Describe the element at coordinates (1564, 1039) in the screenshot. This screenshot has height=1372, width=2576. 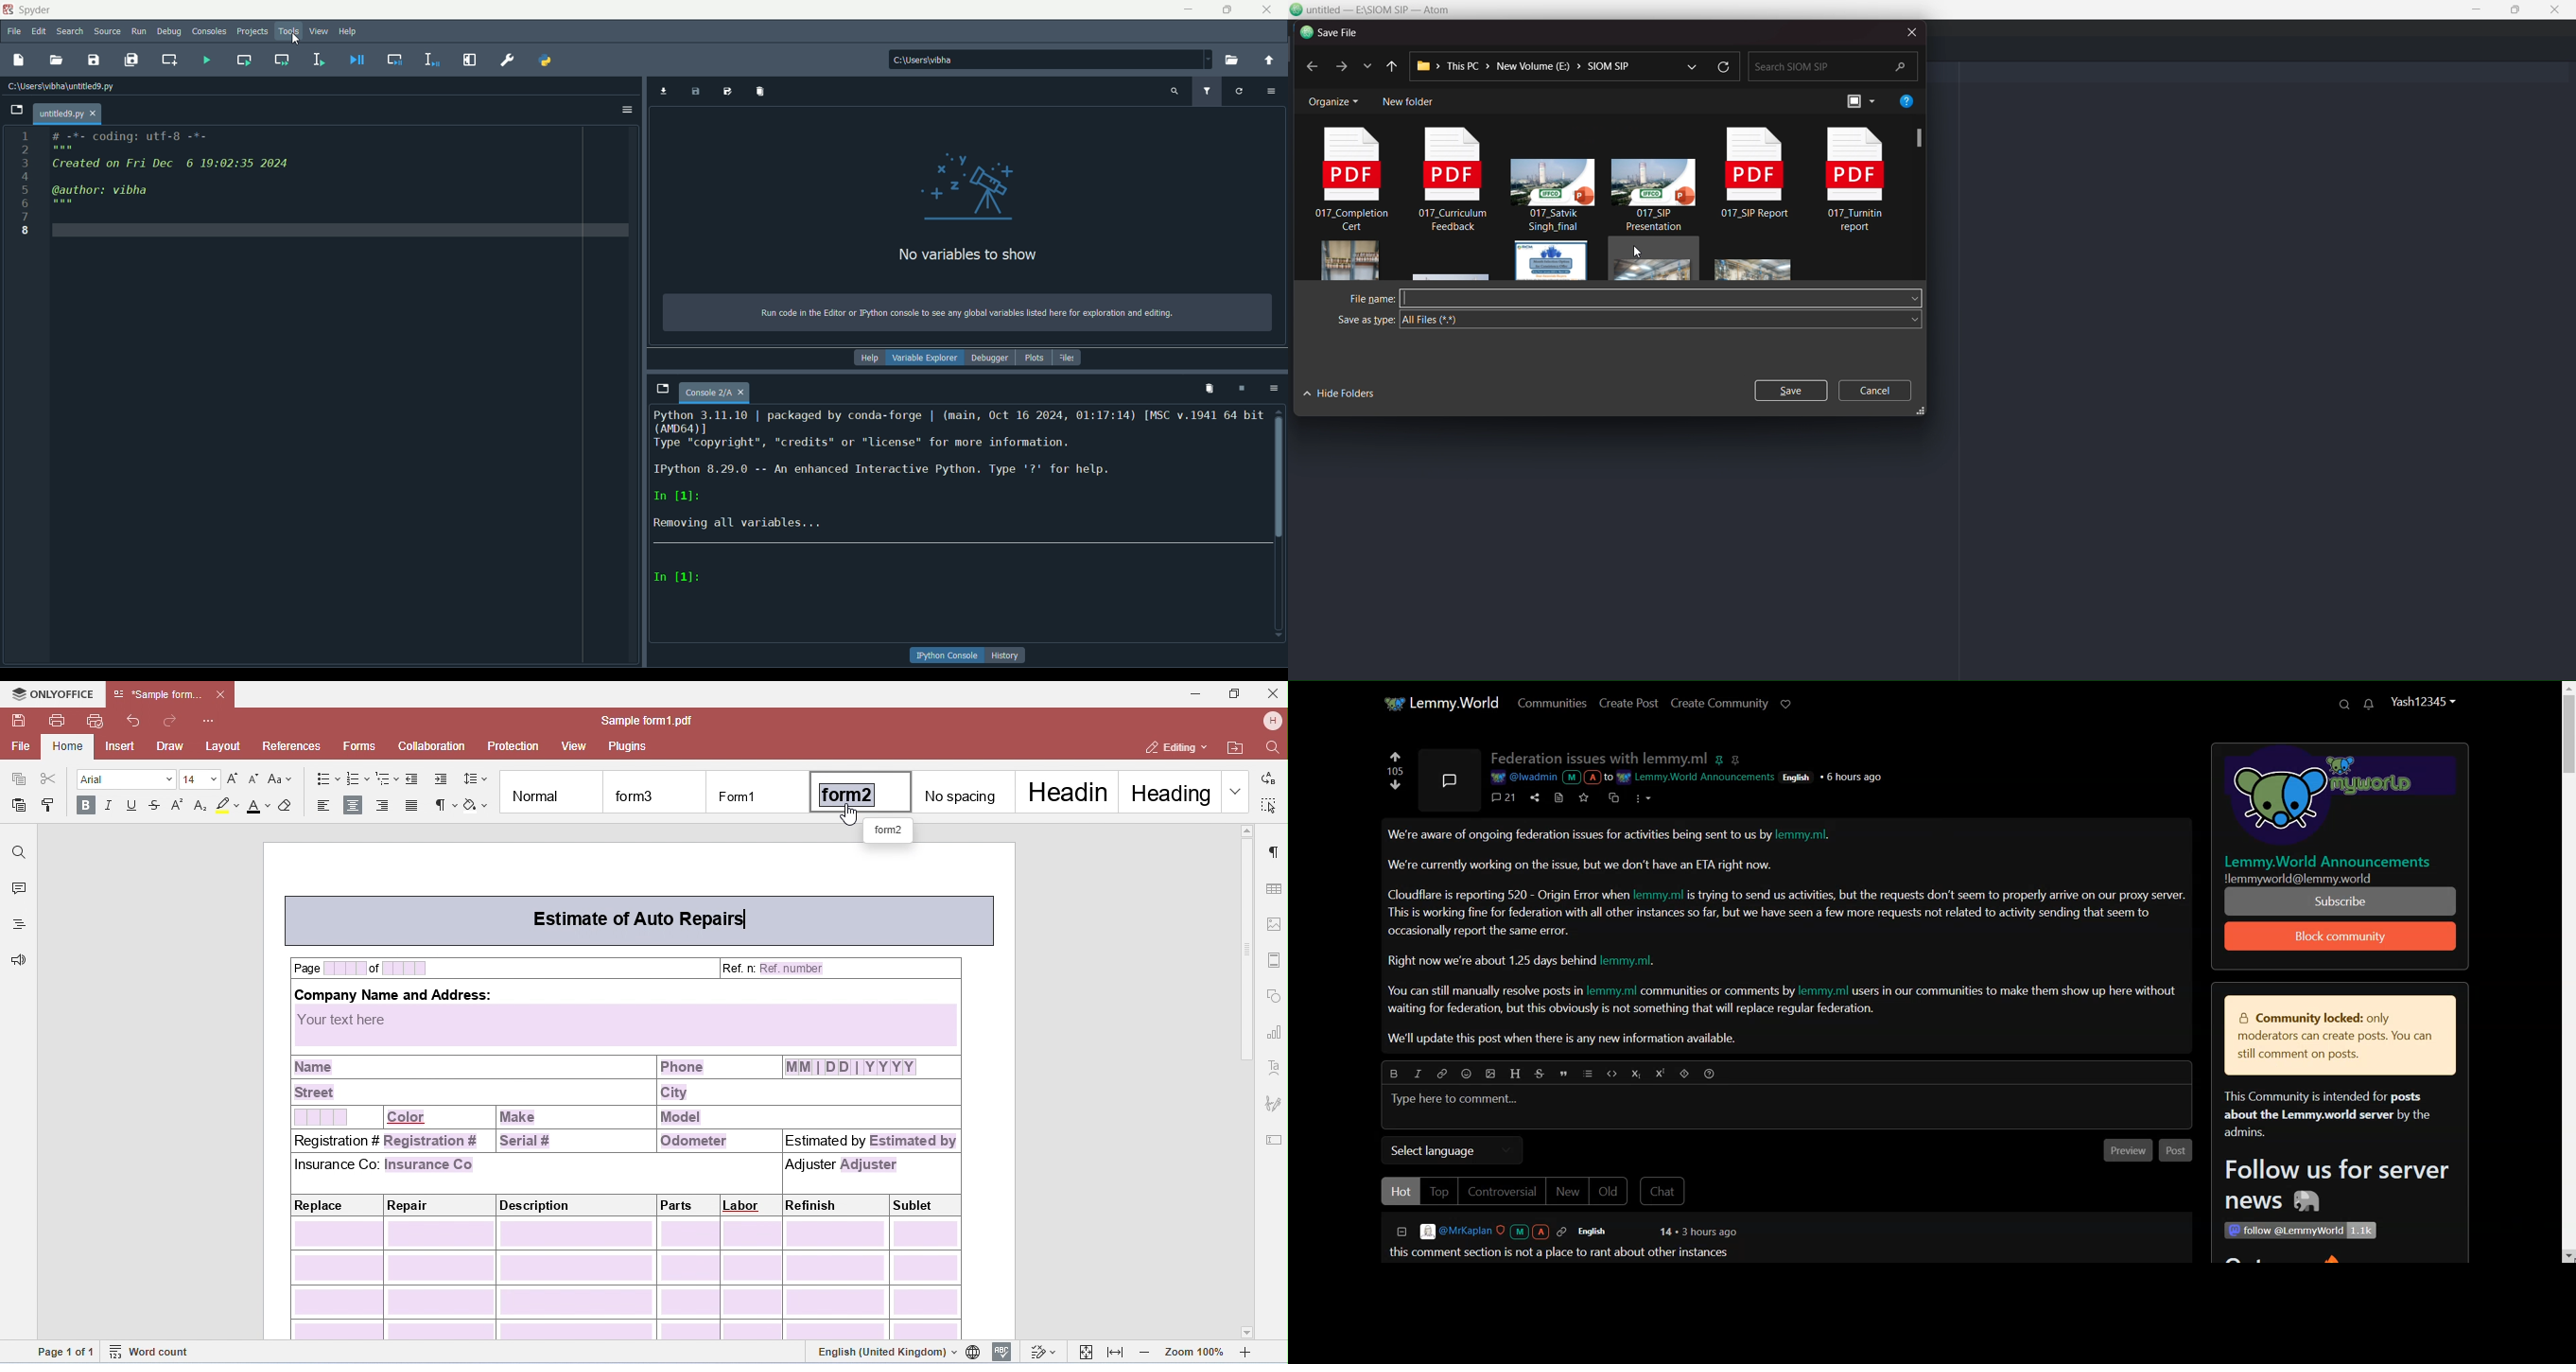
I see `We'll update this post when there is any new information available.` at that location.